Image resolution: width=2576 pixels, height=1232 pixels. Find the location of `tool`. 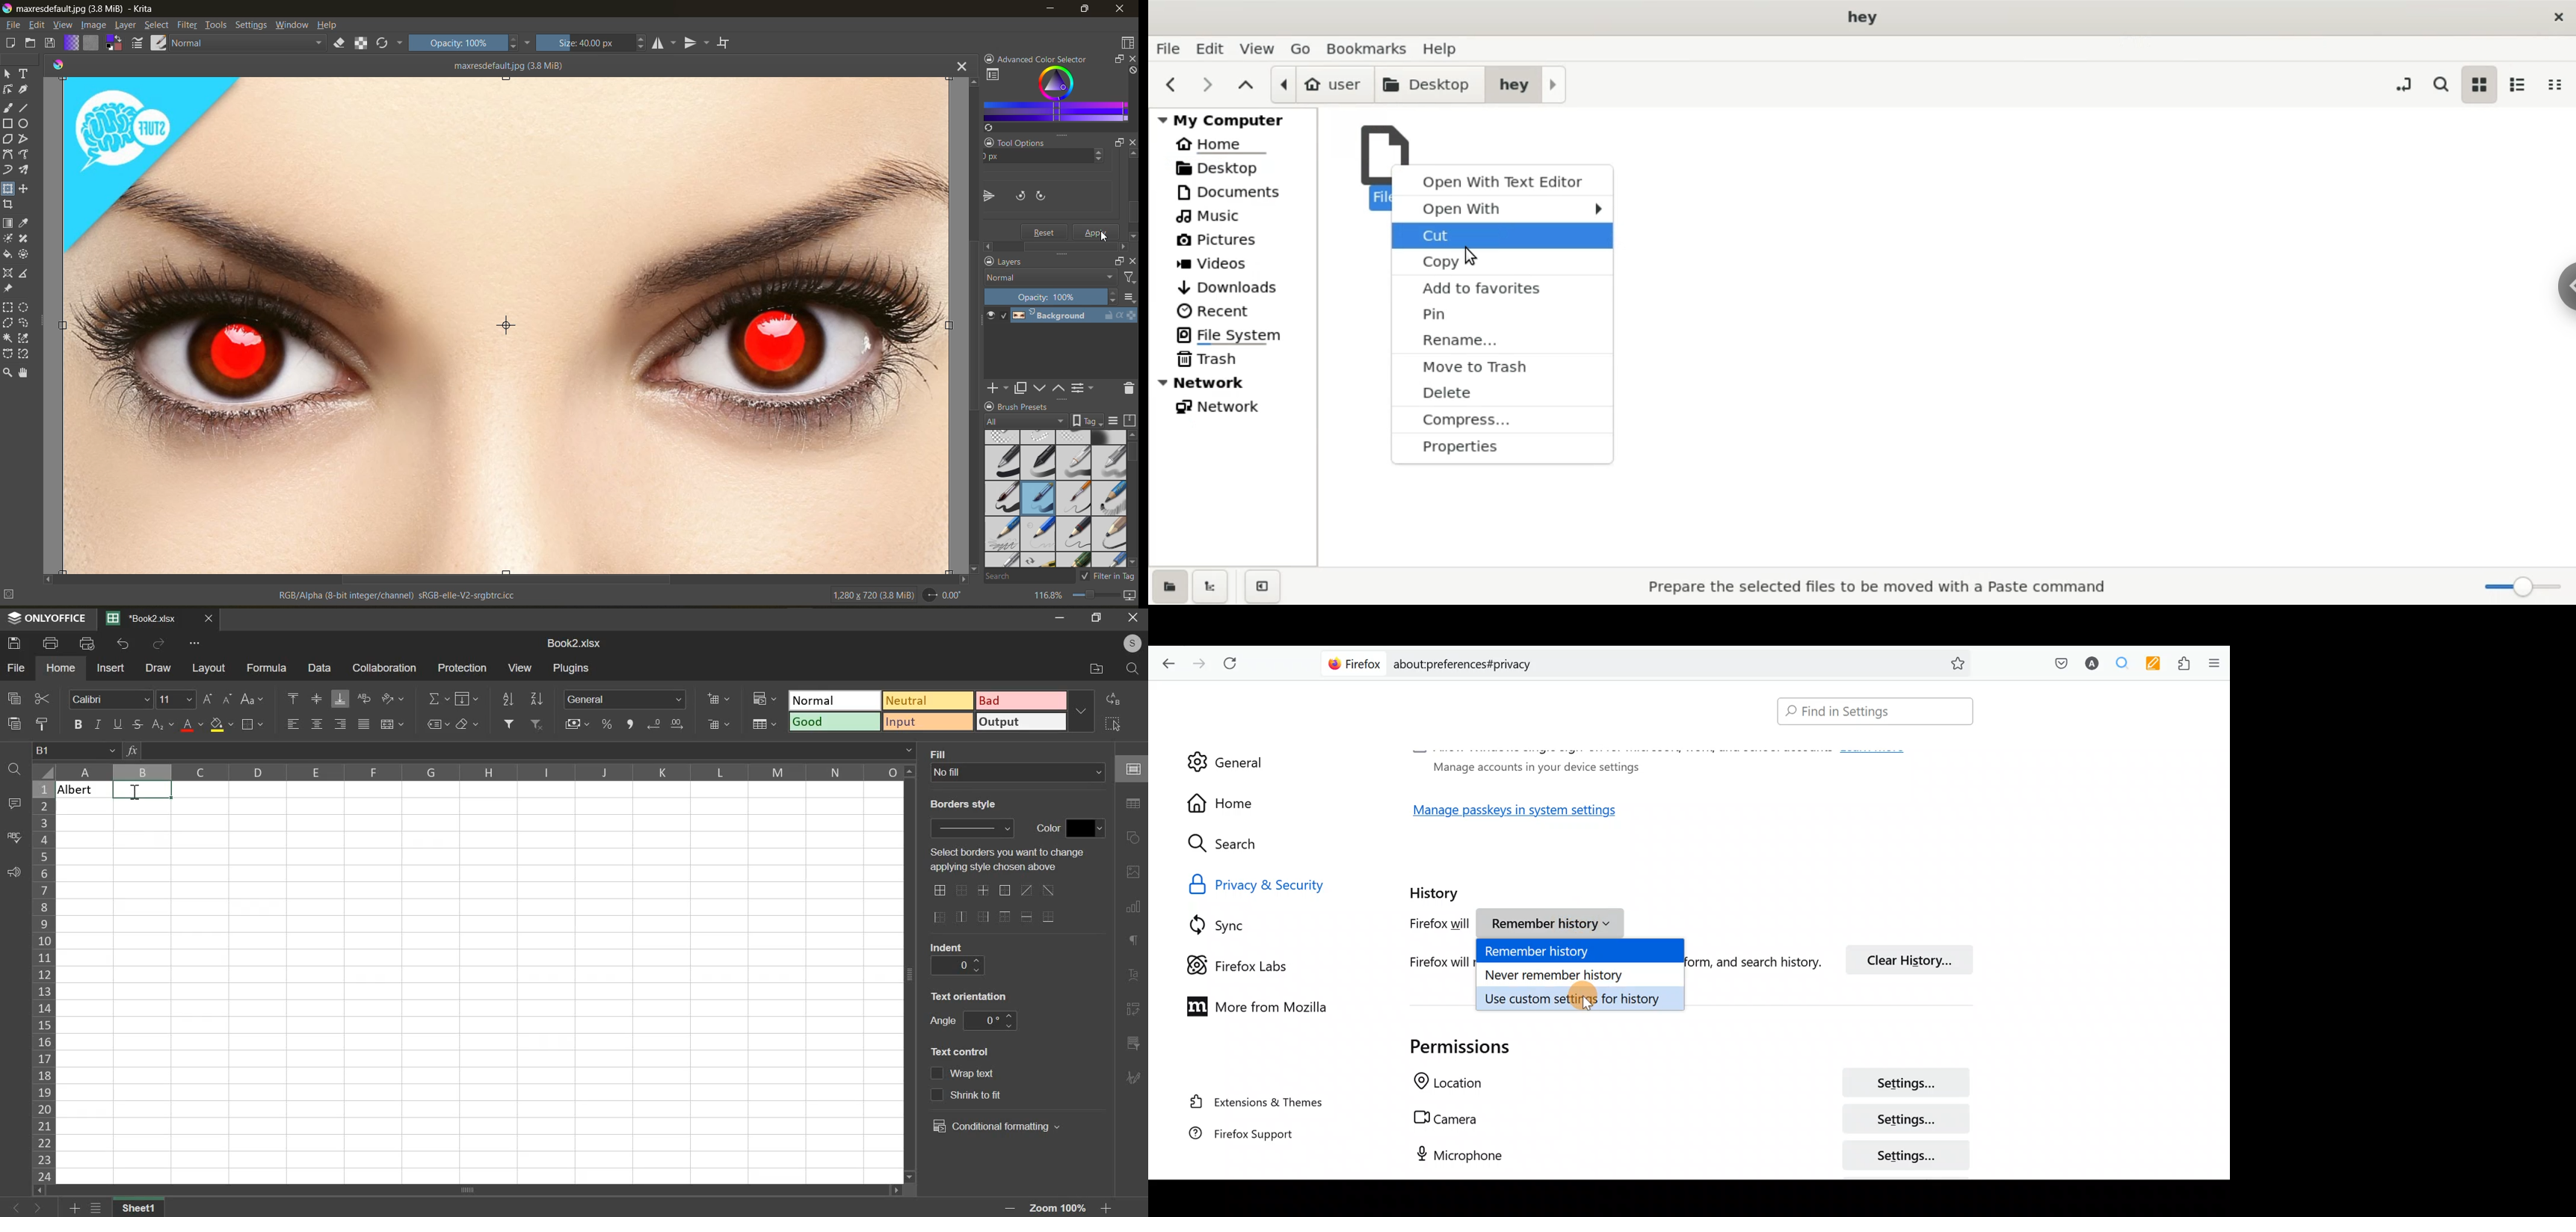

tool is located at coordinates (25, 108).